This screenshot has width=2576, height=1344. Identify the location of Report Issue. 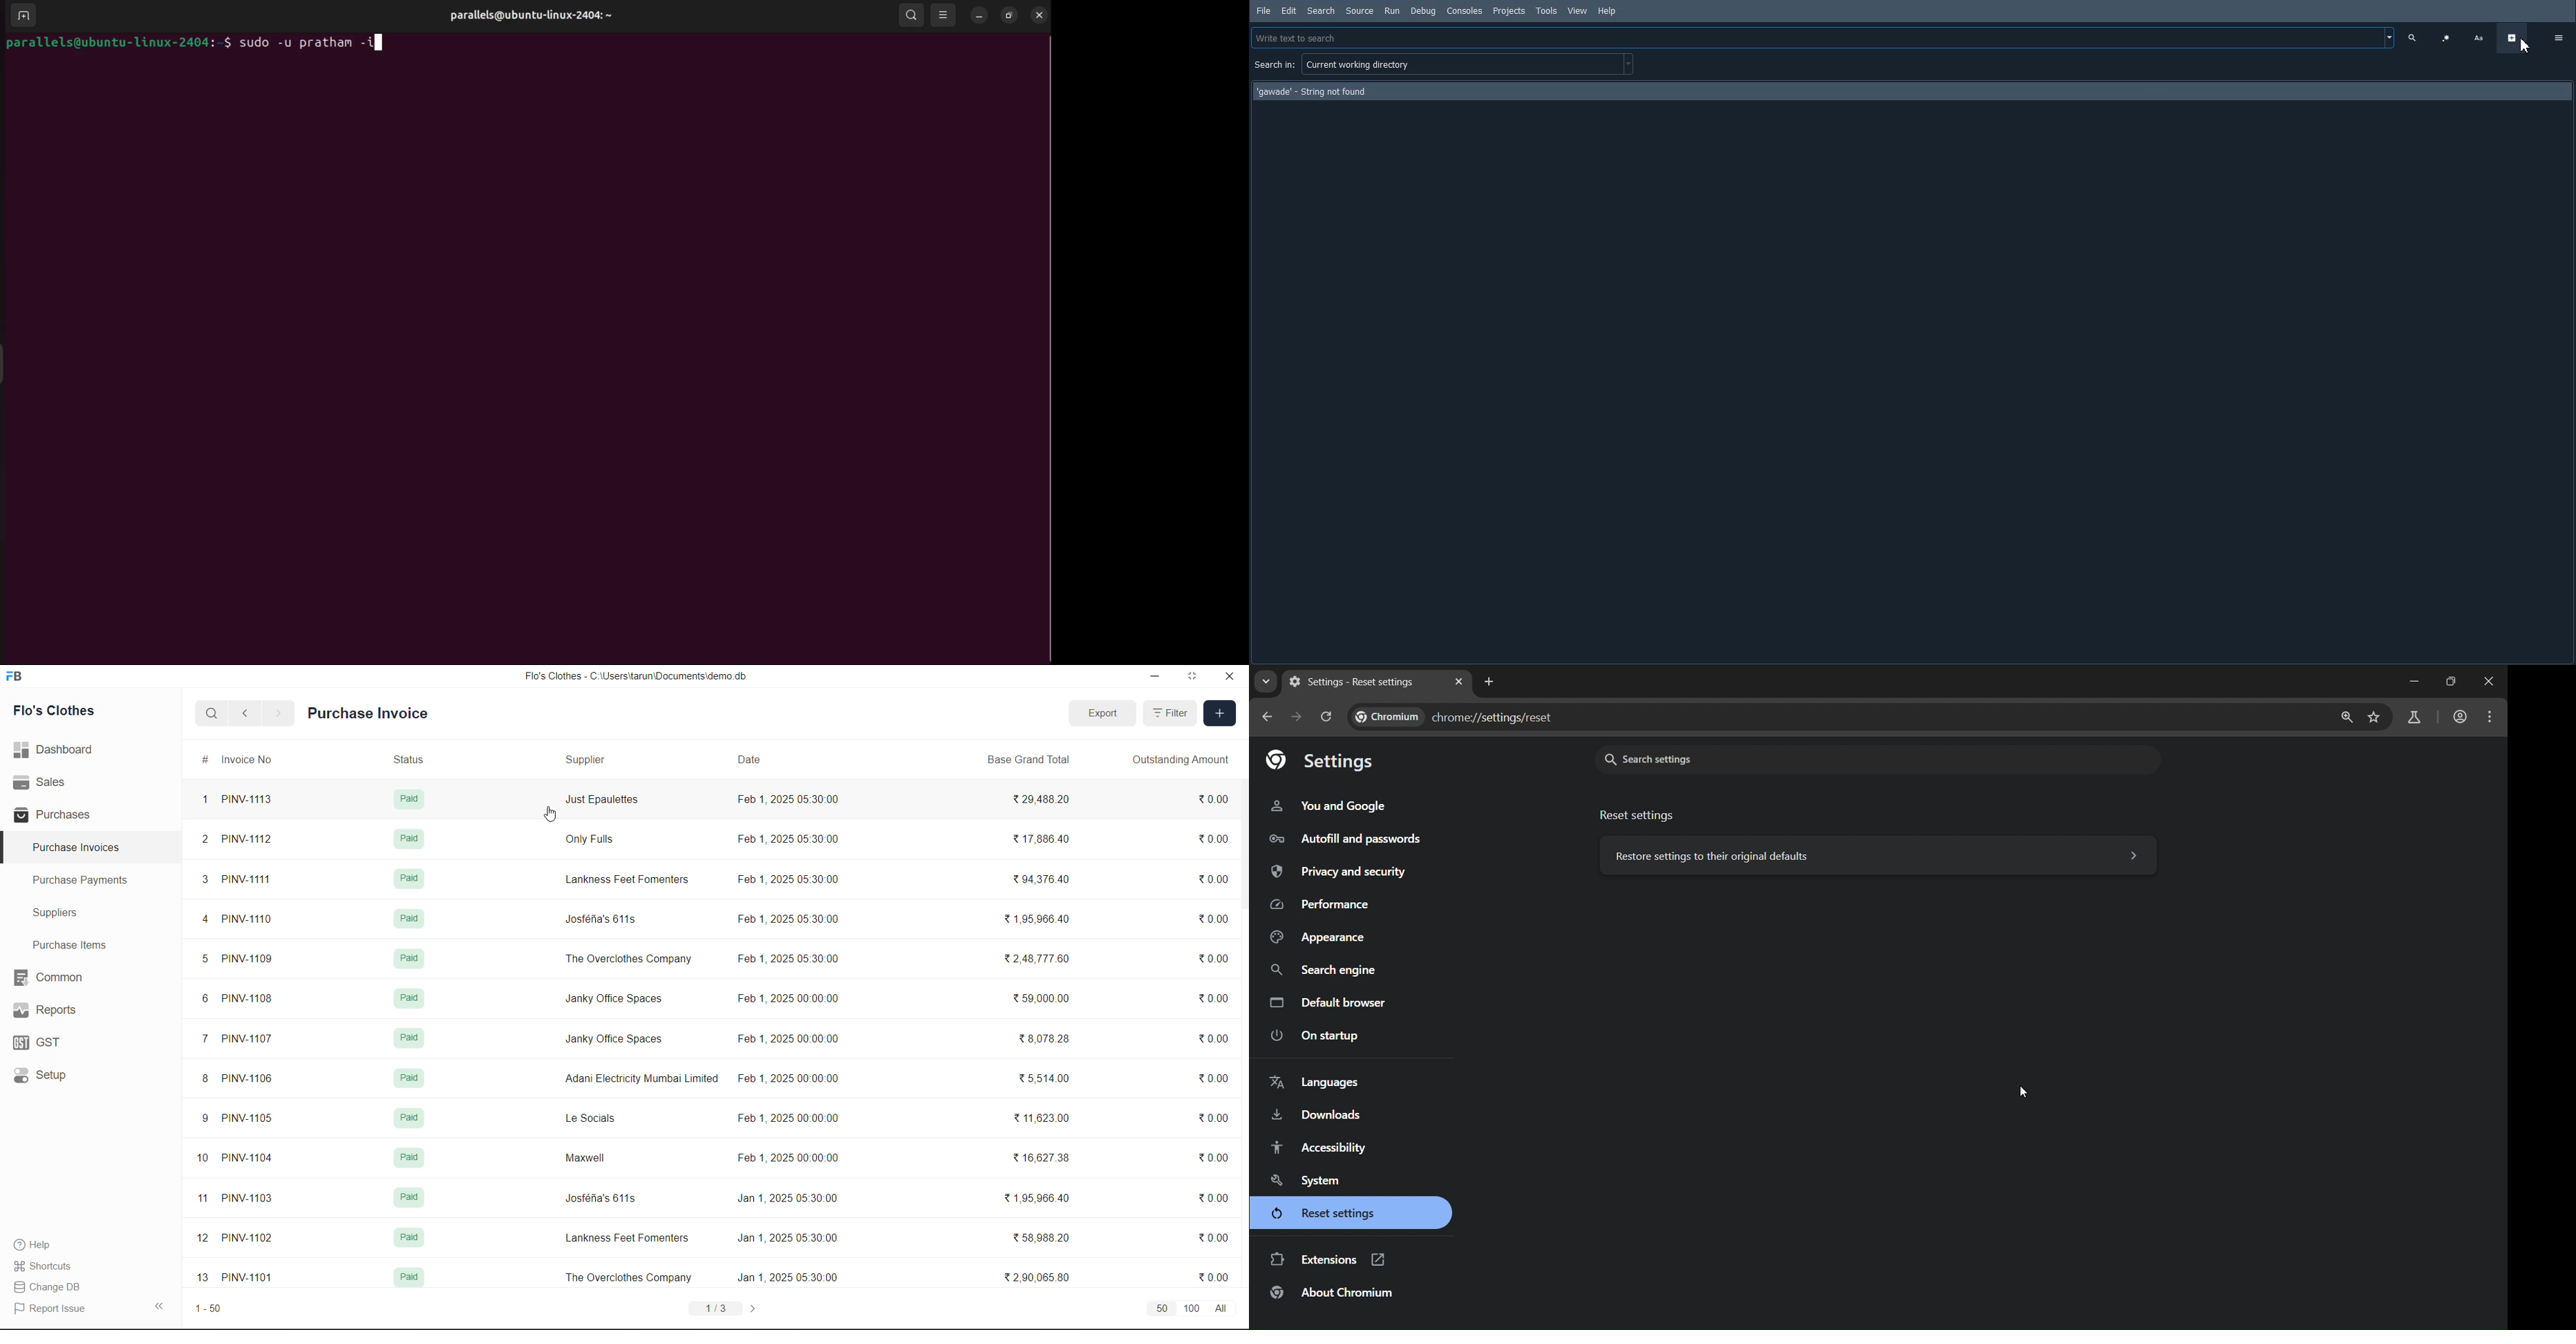
(54, 1307).